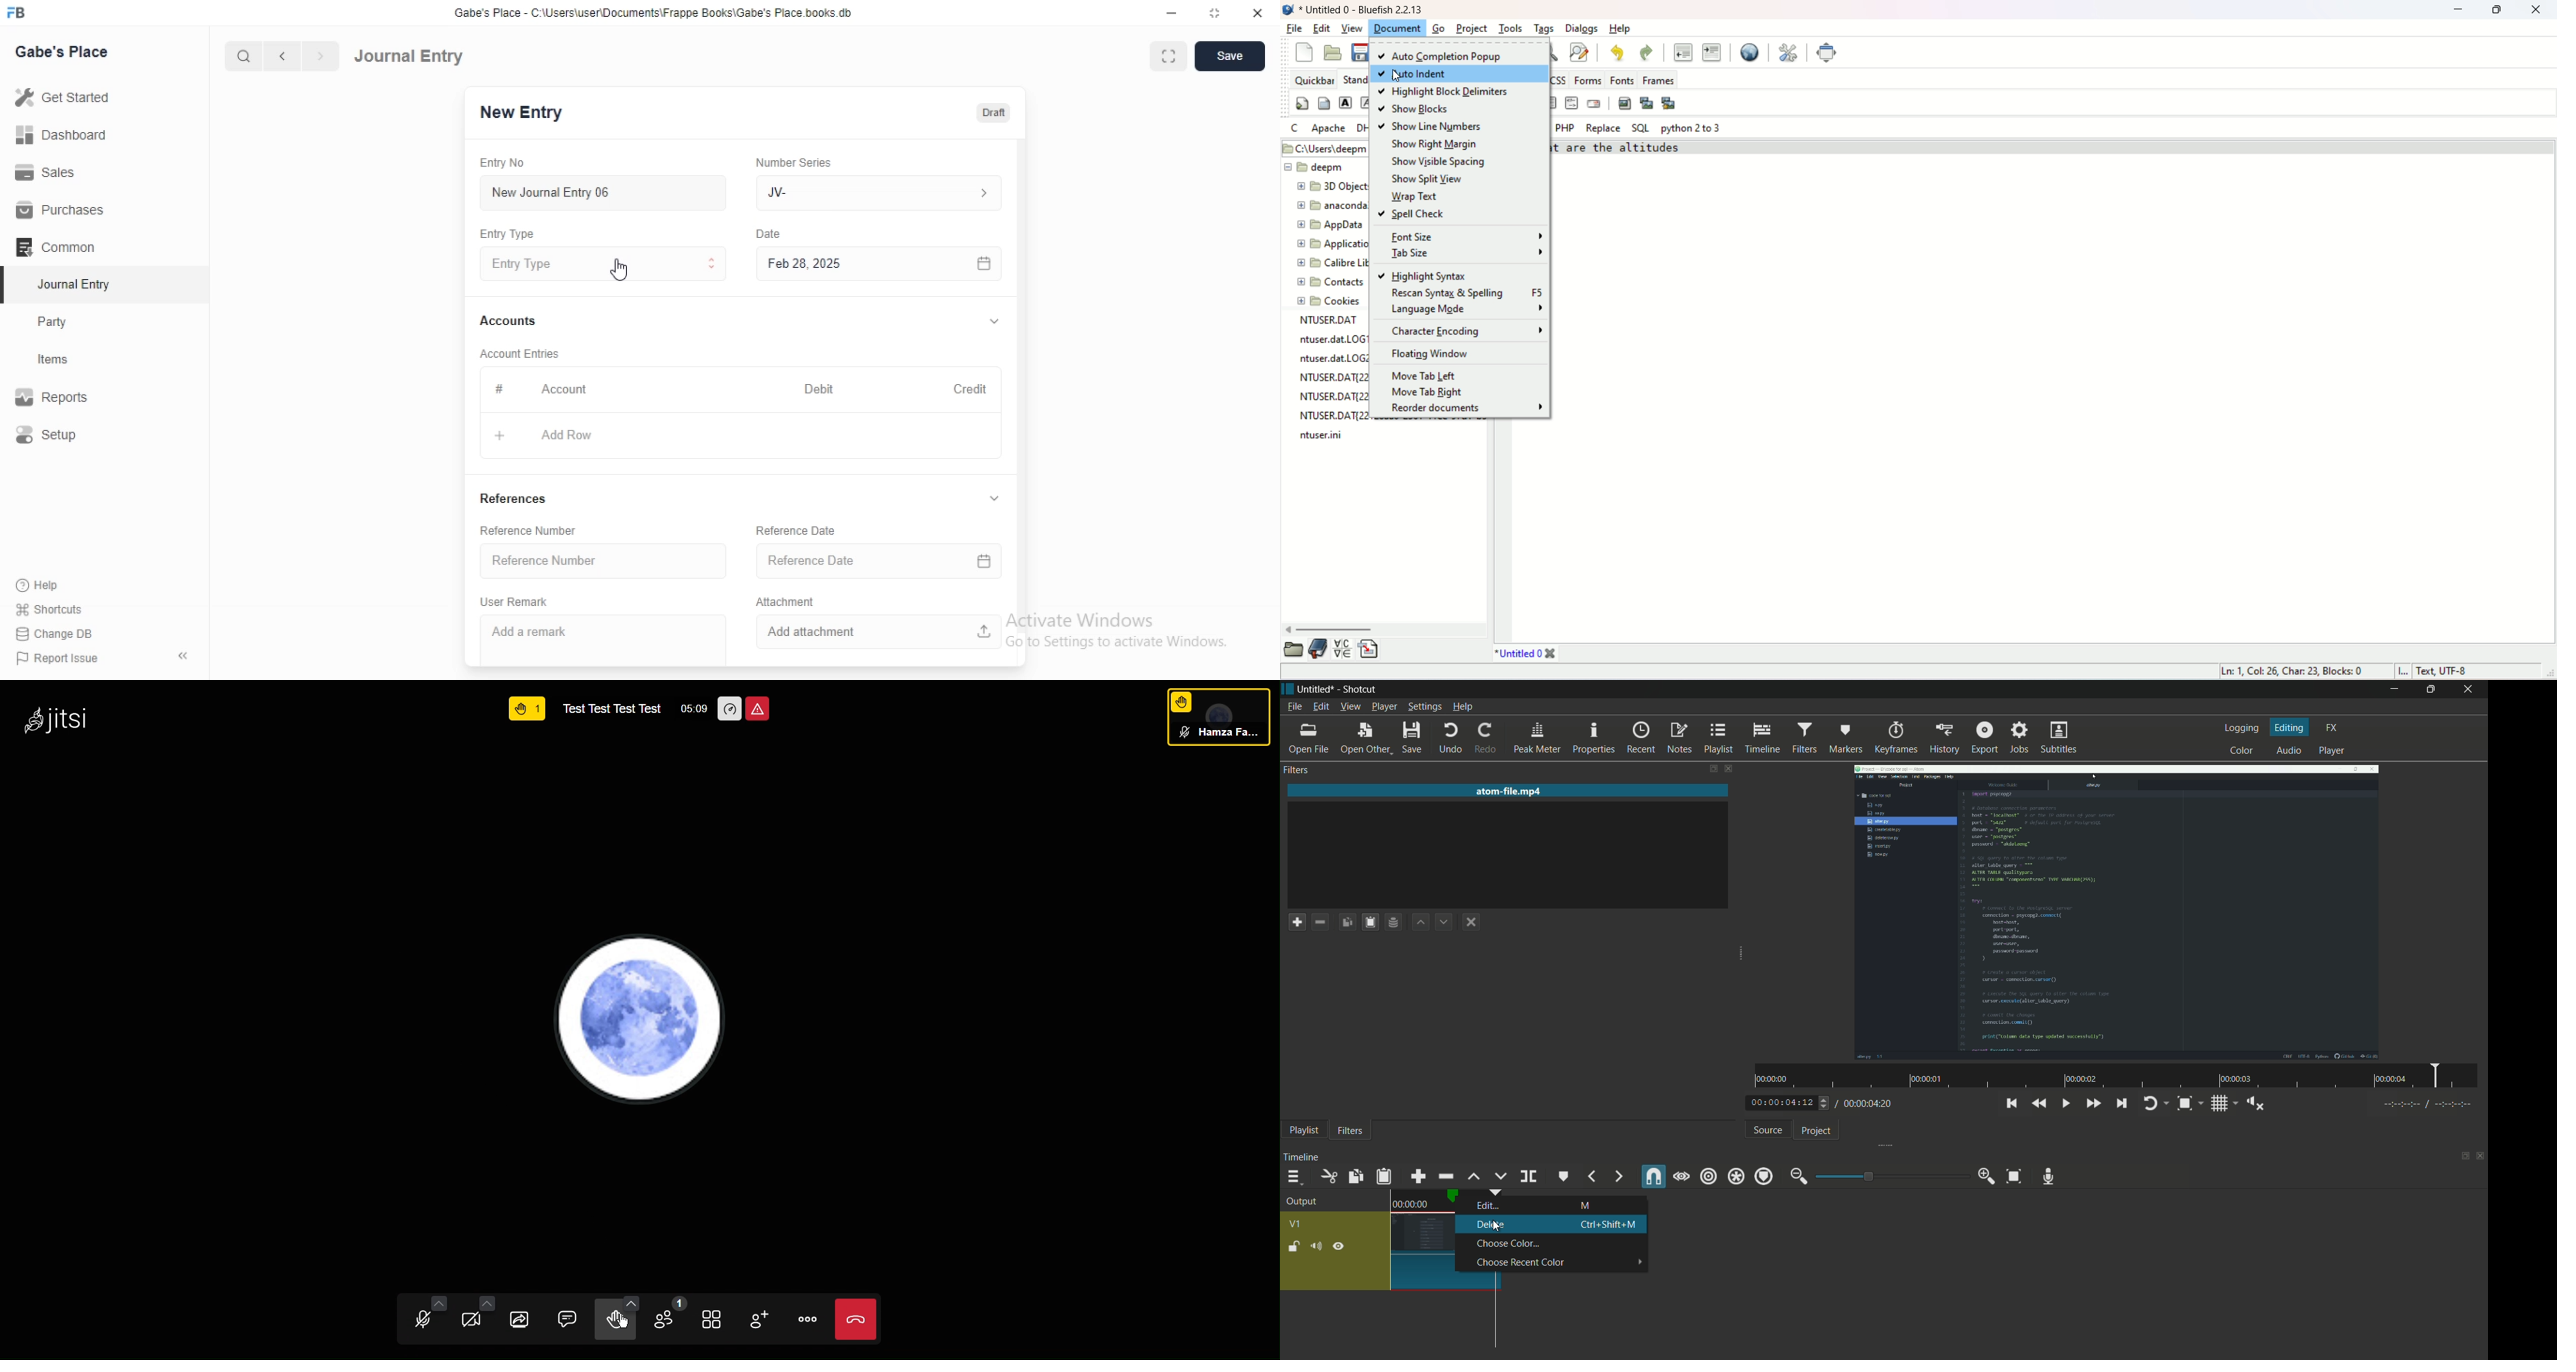  What do you see at coordinates (510, 499) in the screenshot?
I see `References` at bounding box center [510, 499].